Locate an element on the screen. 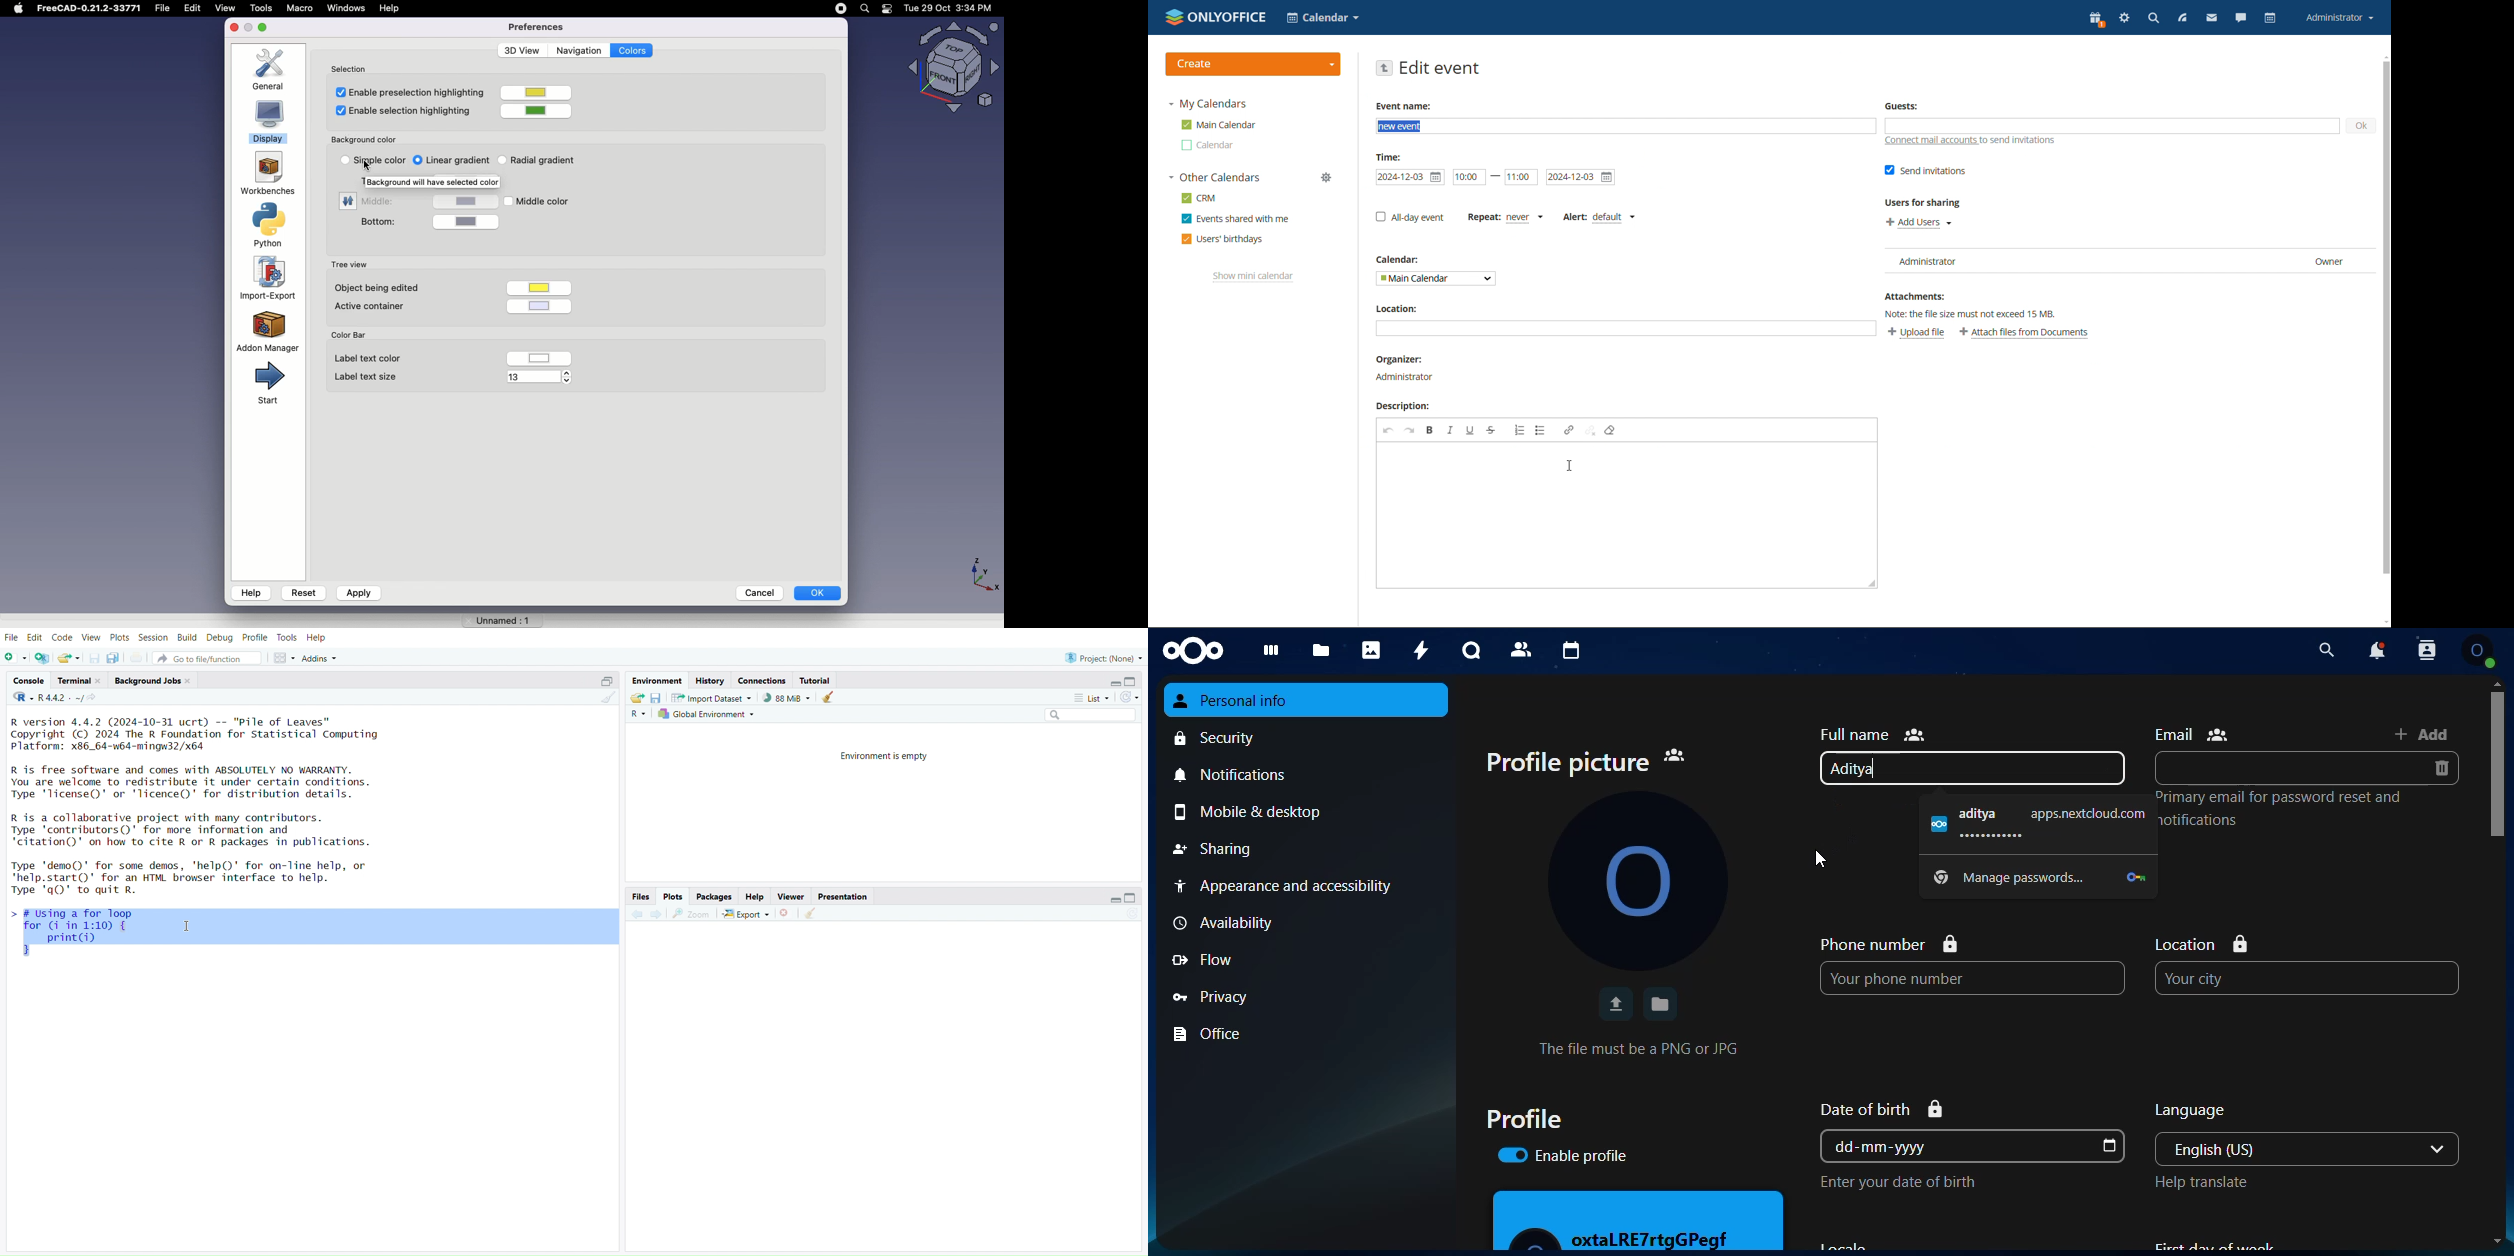  profile picture is located at coordinates (1586, 763).